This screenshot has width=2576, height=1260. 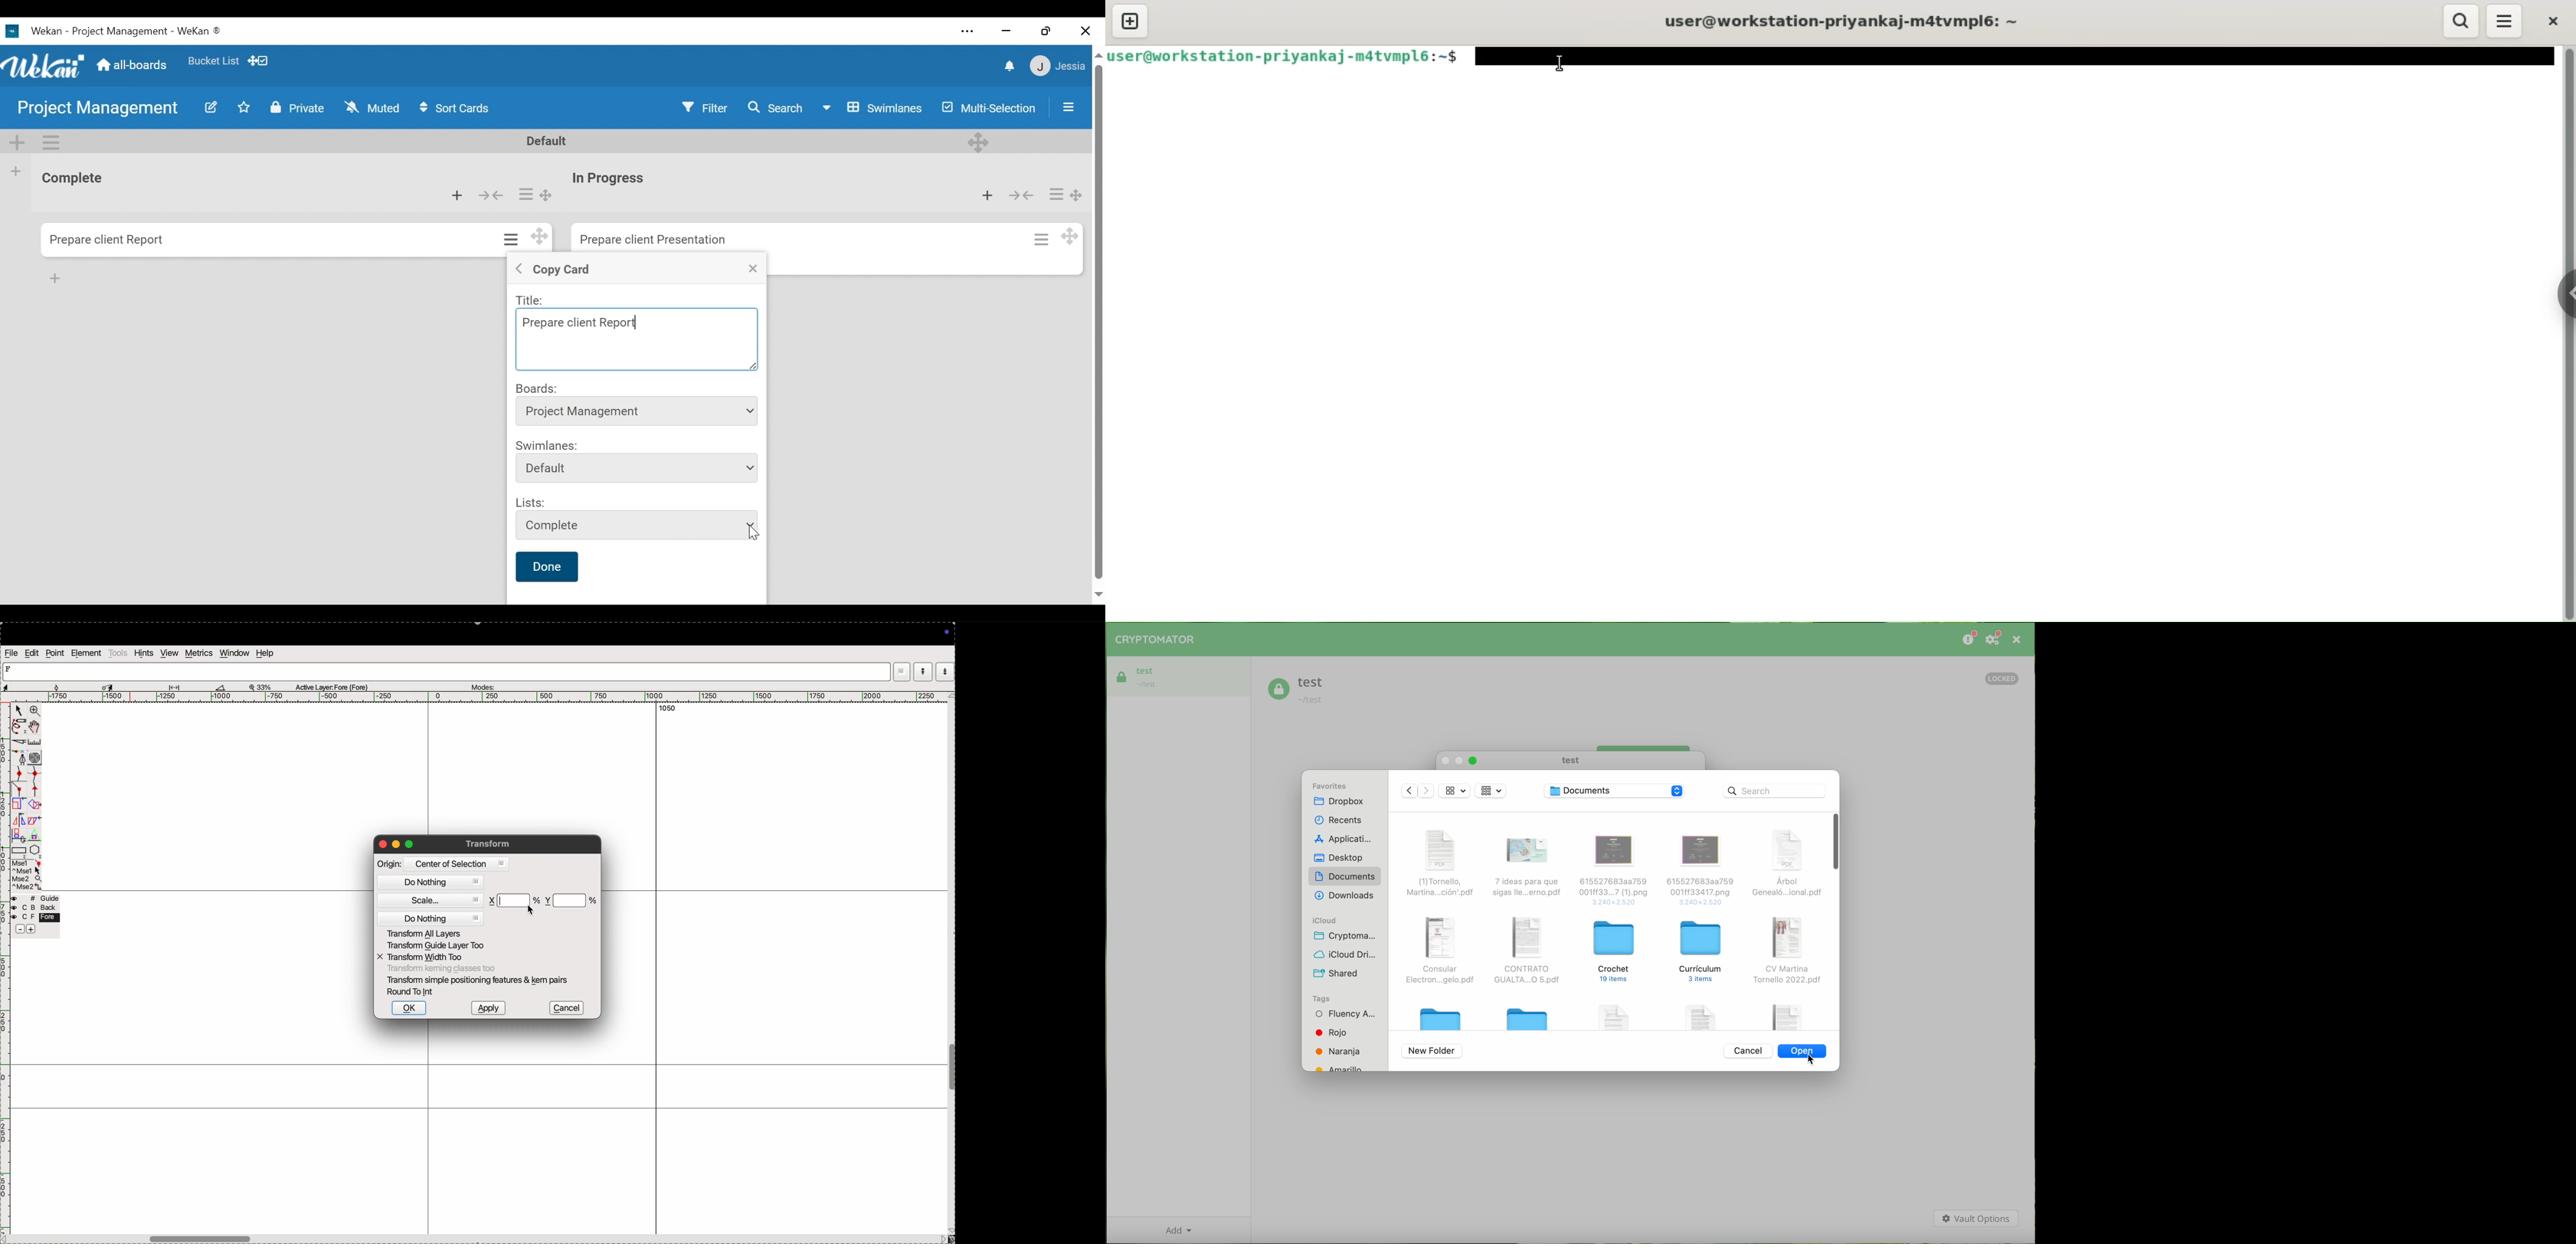 What do you see at coordinates (213, 107) in the screenshot?
I see `Edit` at bounding box center [213, 107].